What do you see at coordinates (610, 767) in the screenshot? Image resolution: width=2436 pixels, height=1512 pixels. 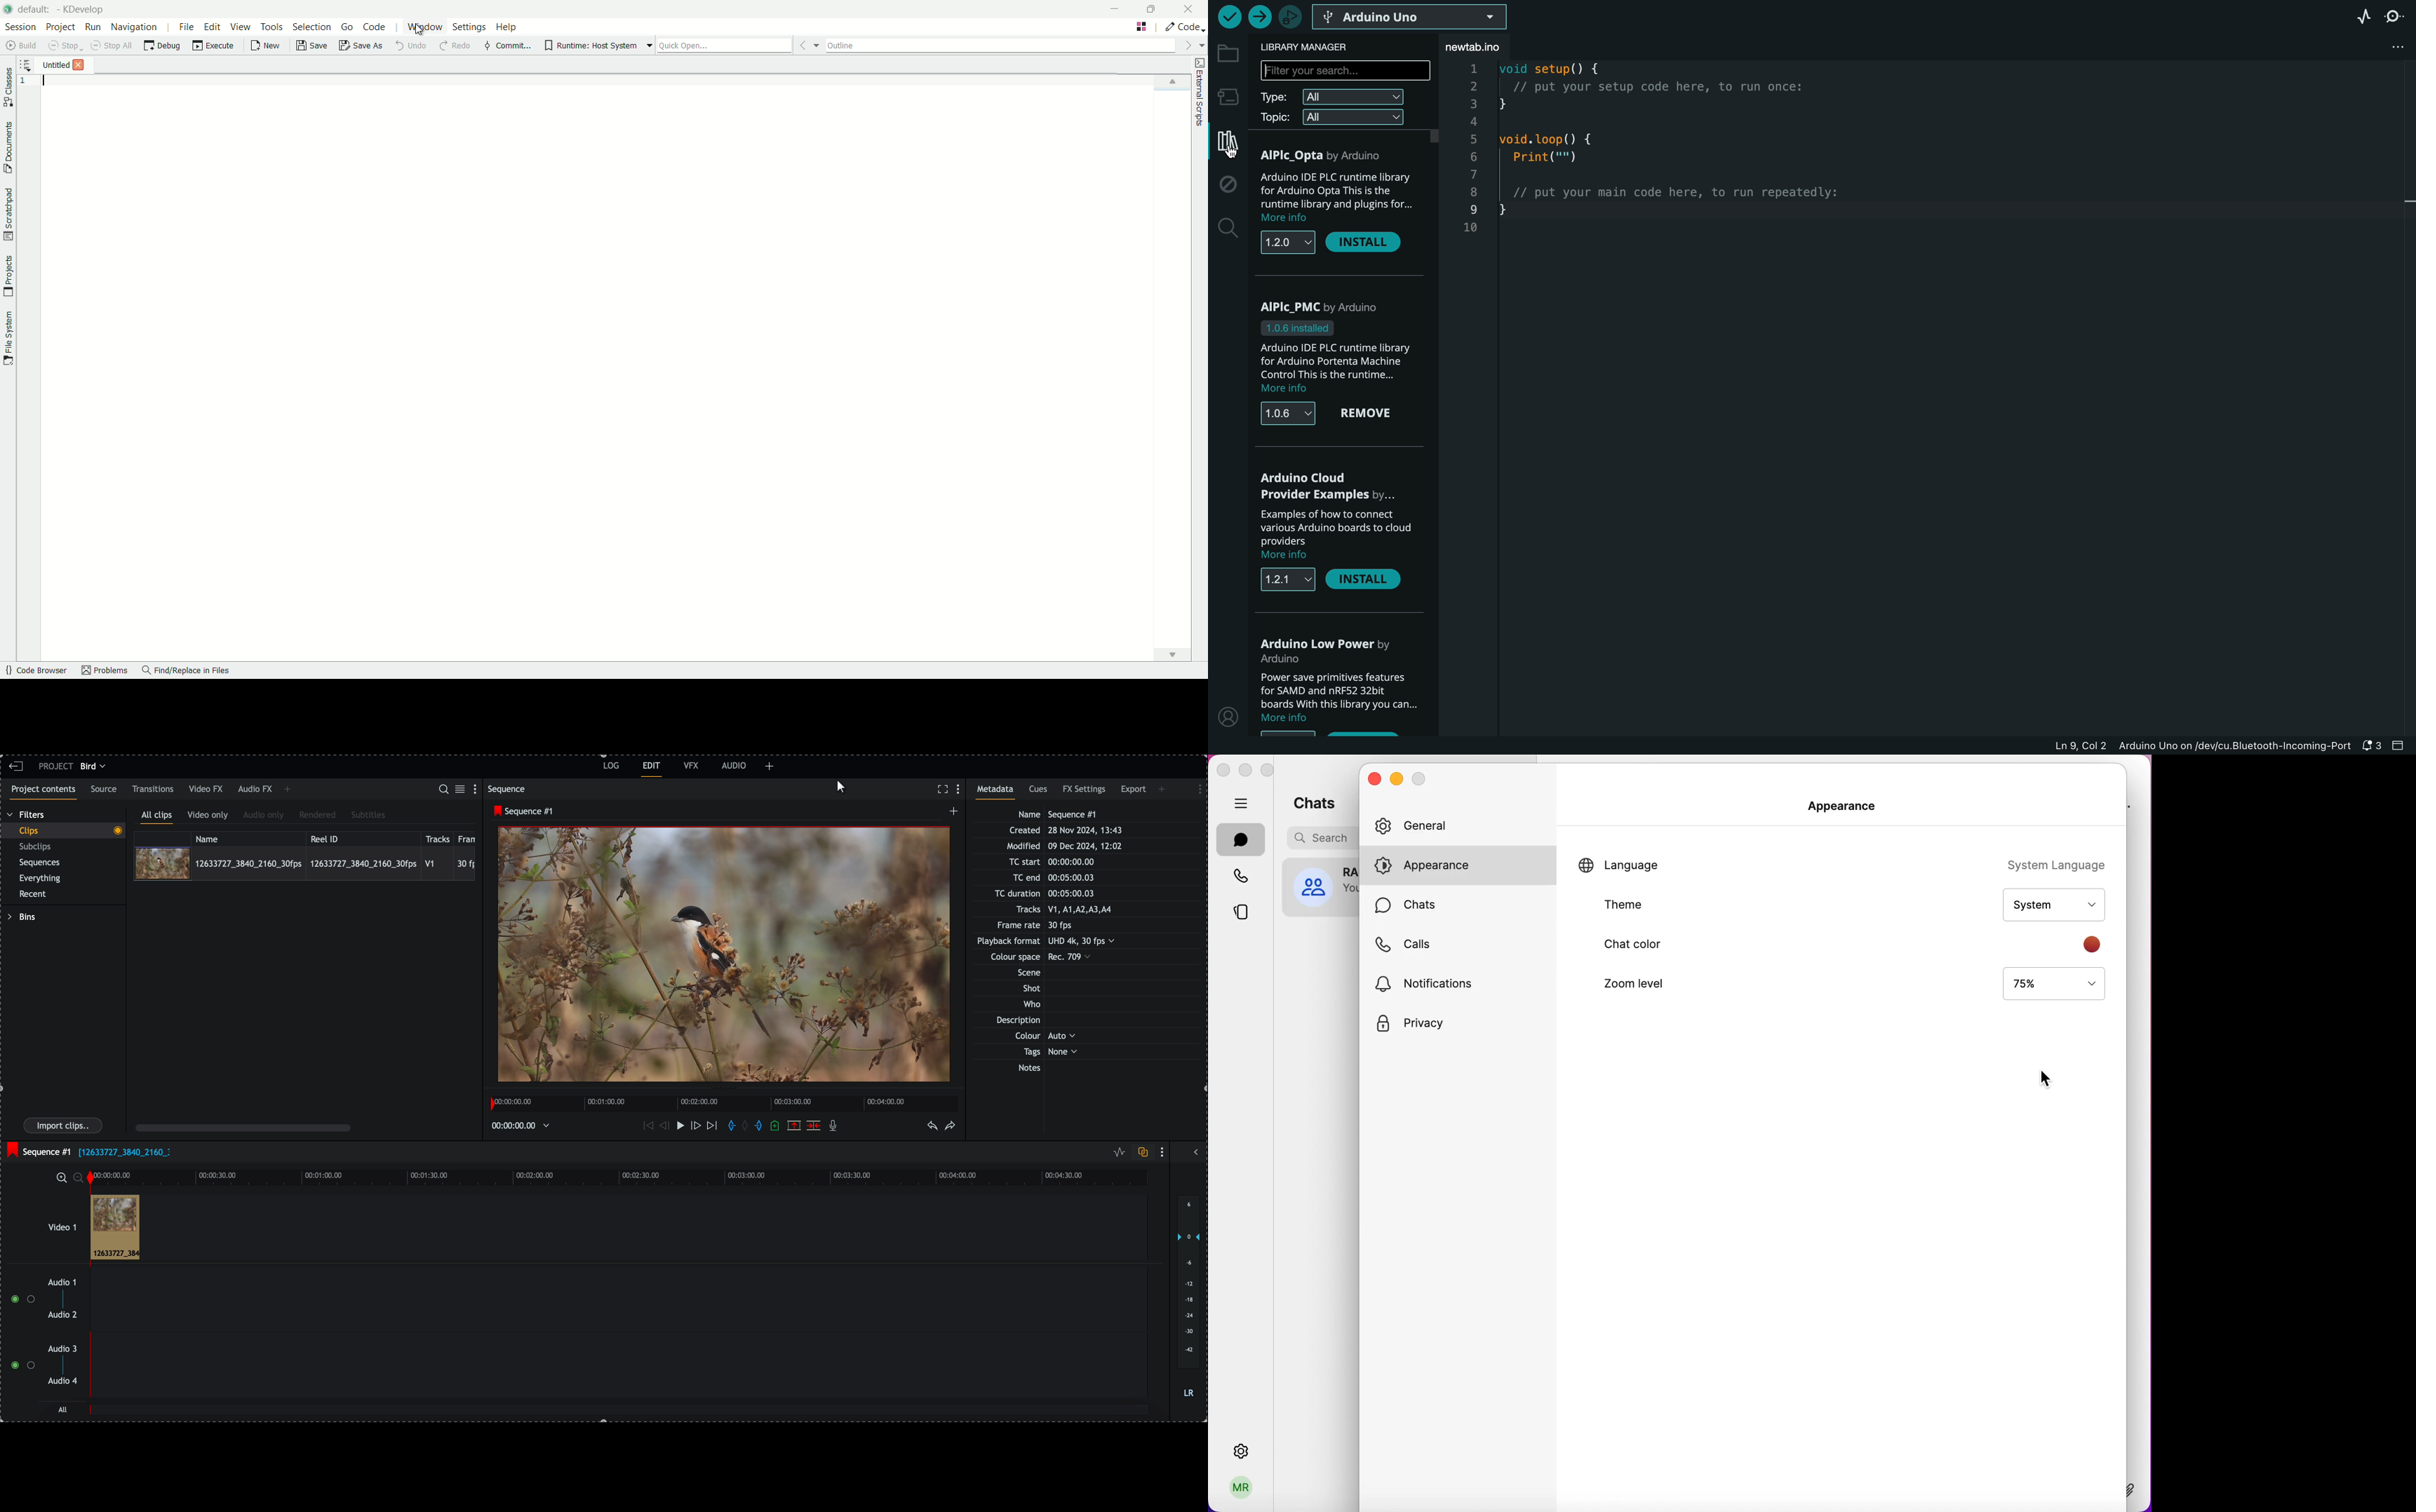 I see `log` at bounding box center [610, 767].